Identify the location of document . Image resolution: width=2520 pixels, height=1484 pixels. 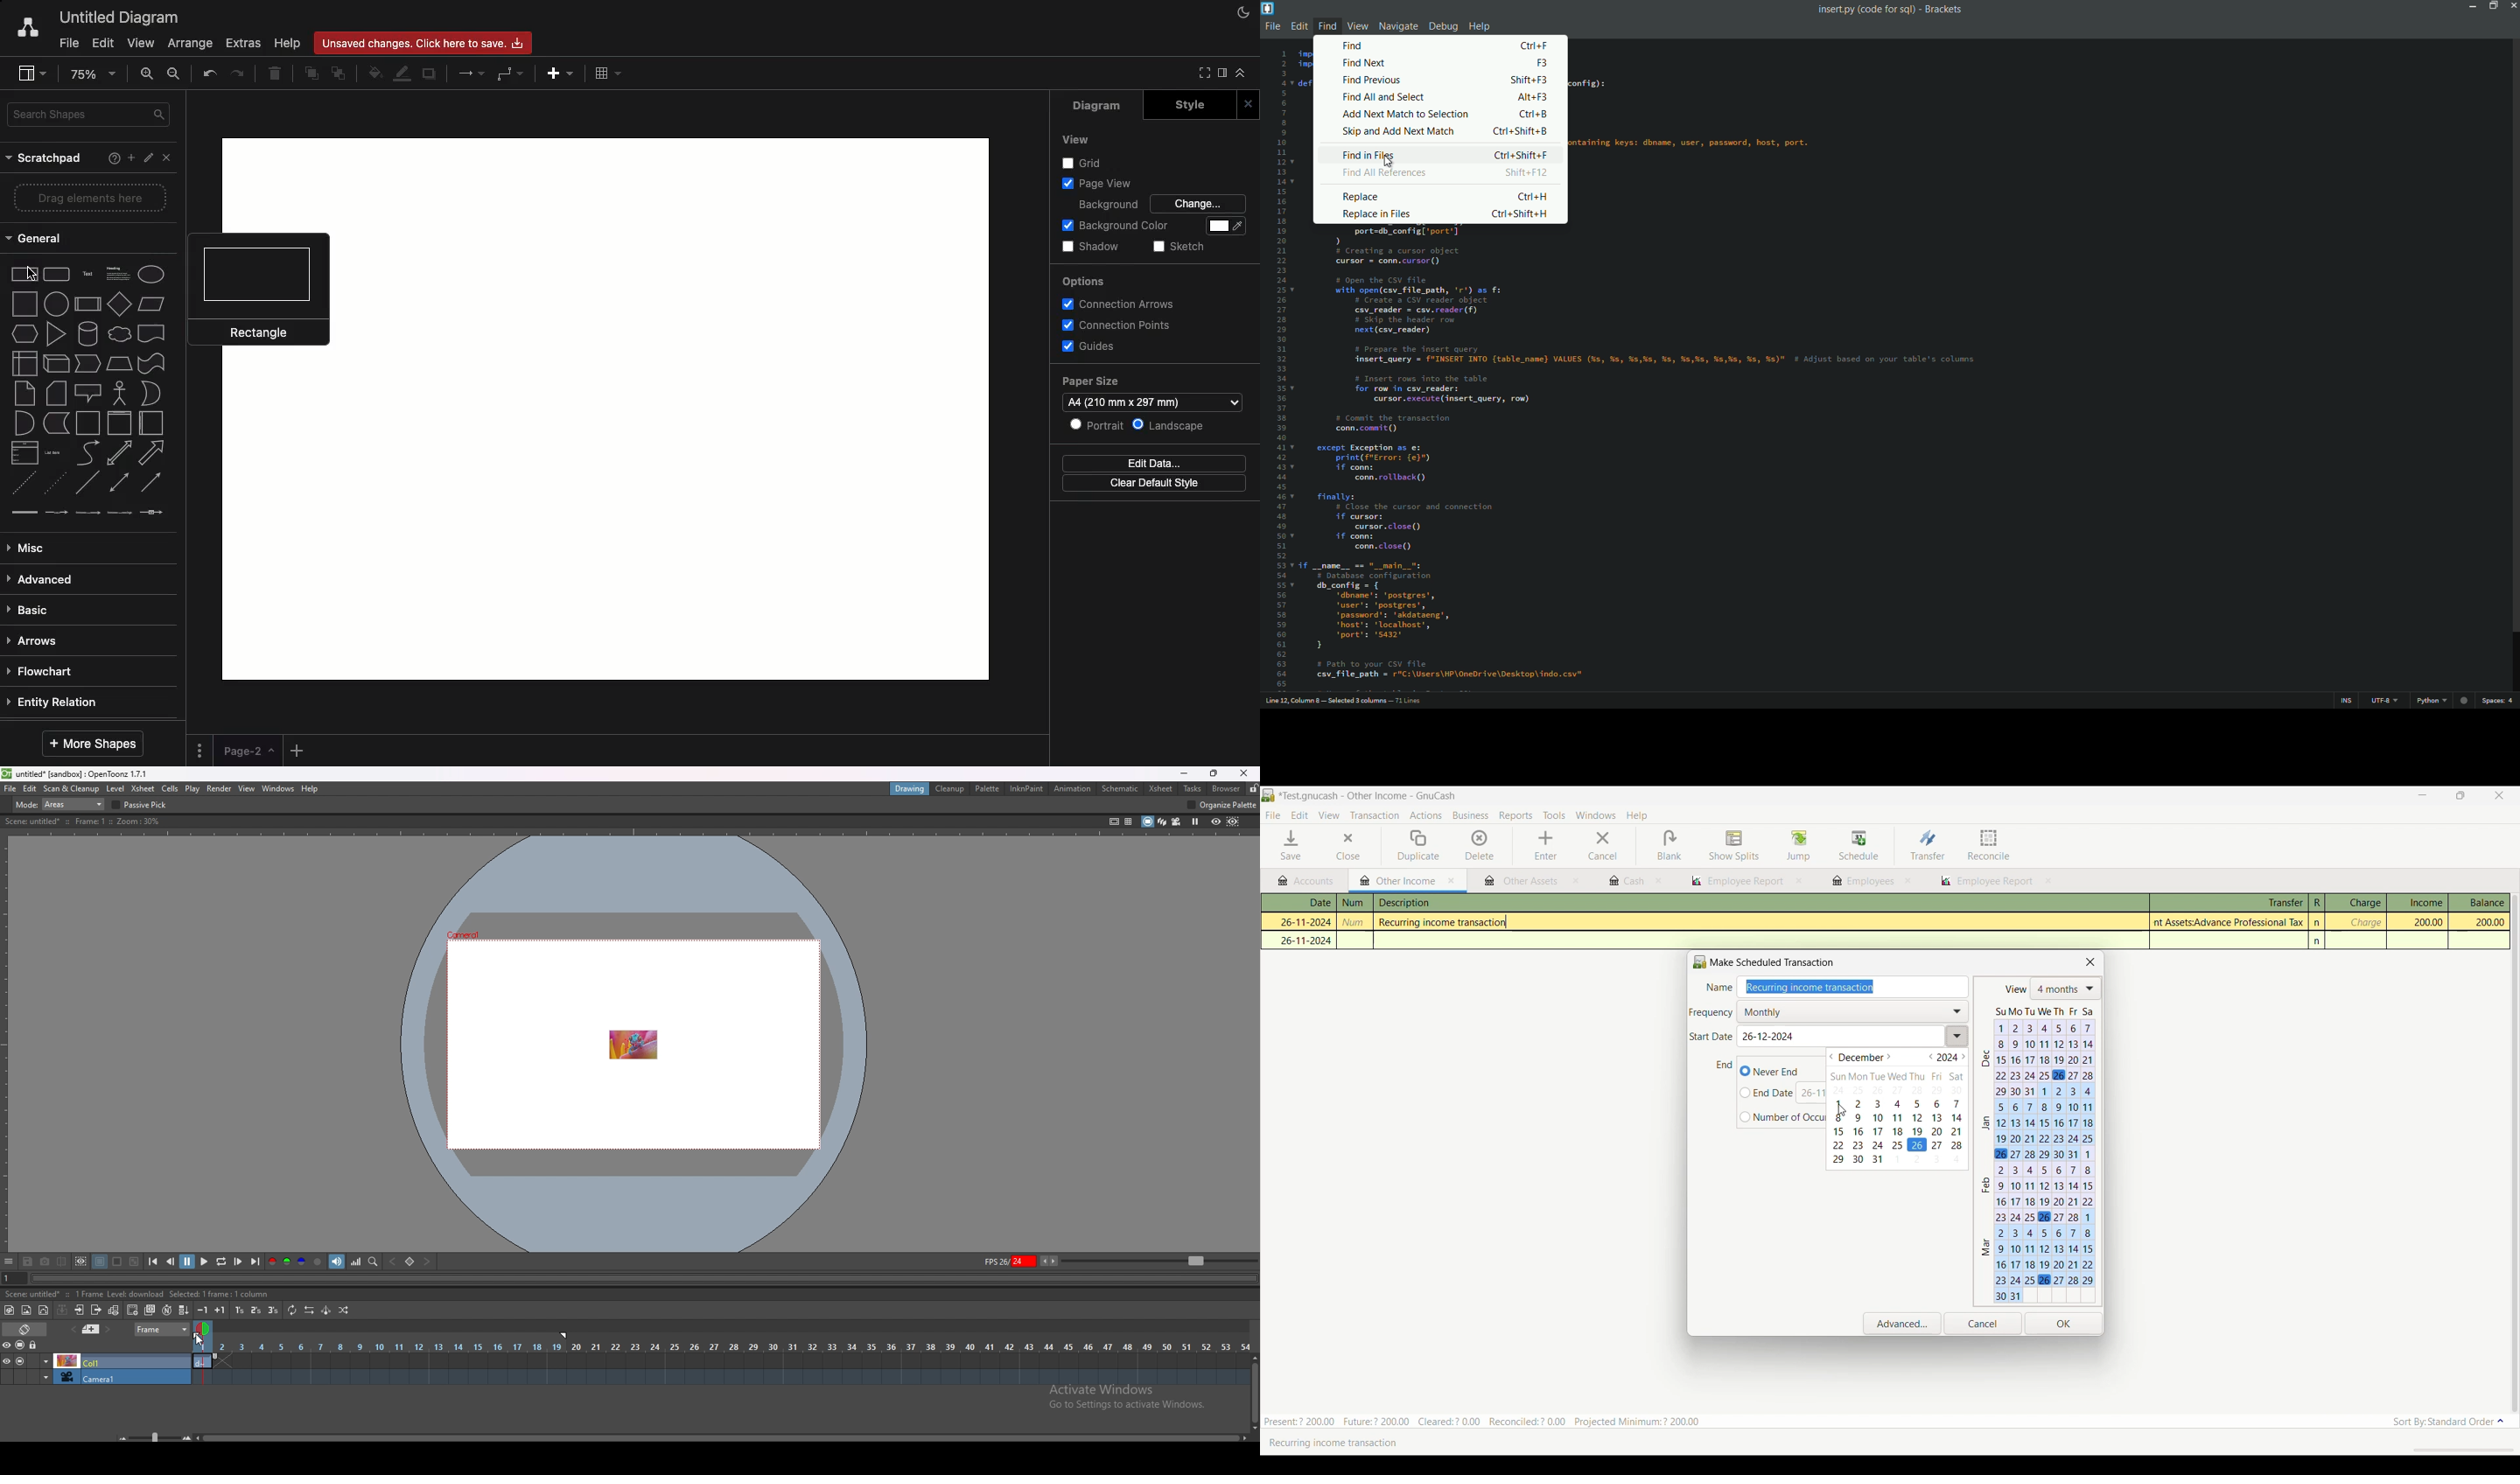
(151, 333).